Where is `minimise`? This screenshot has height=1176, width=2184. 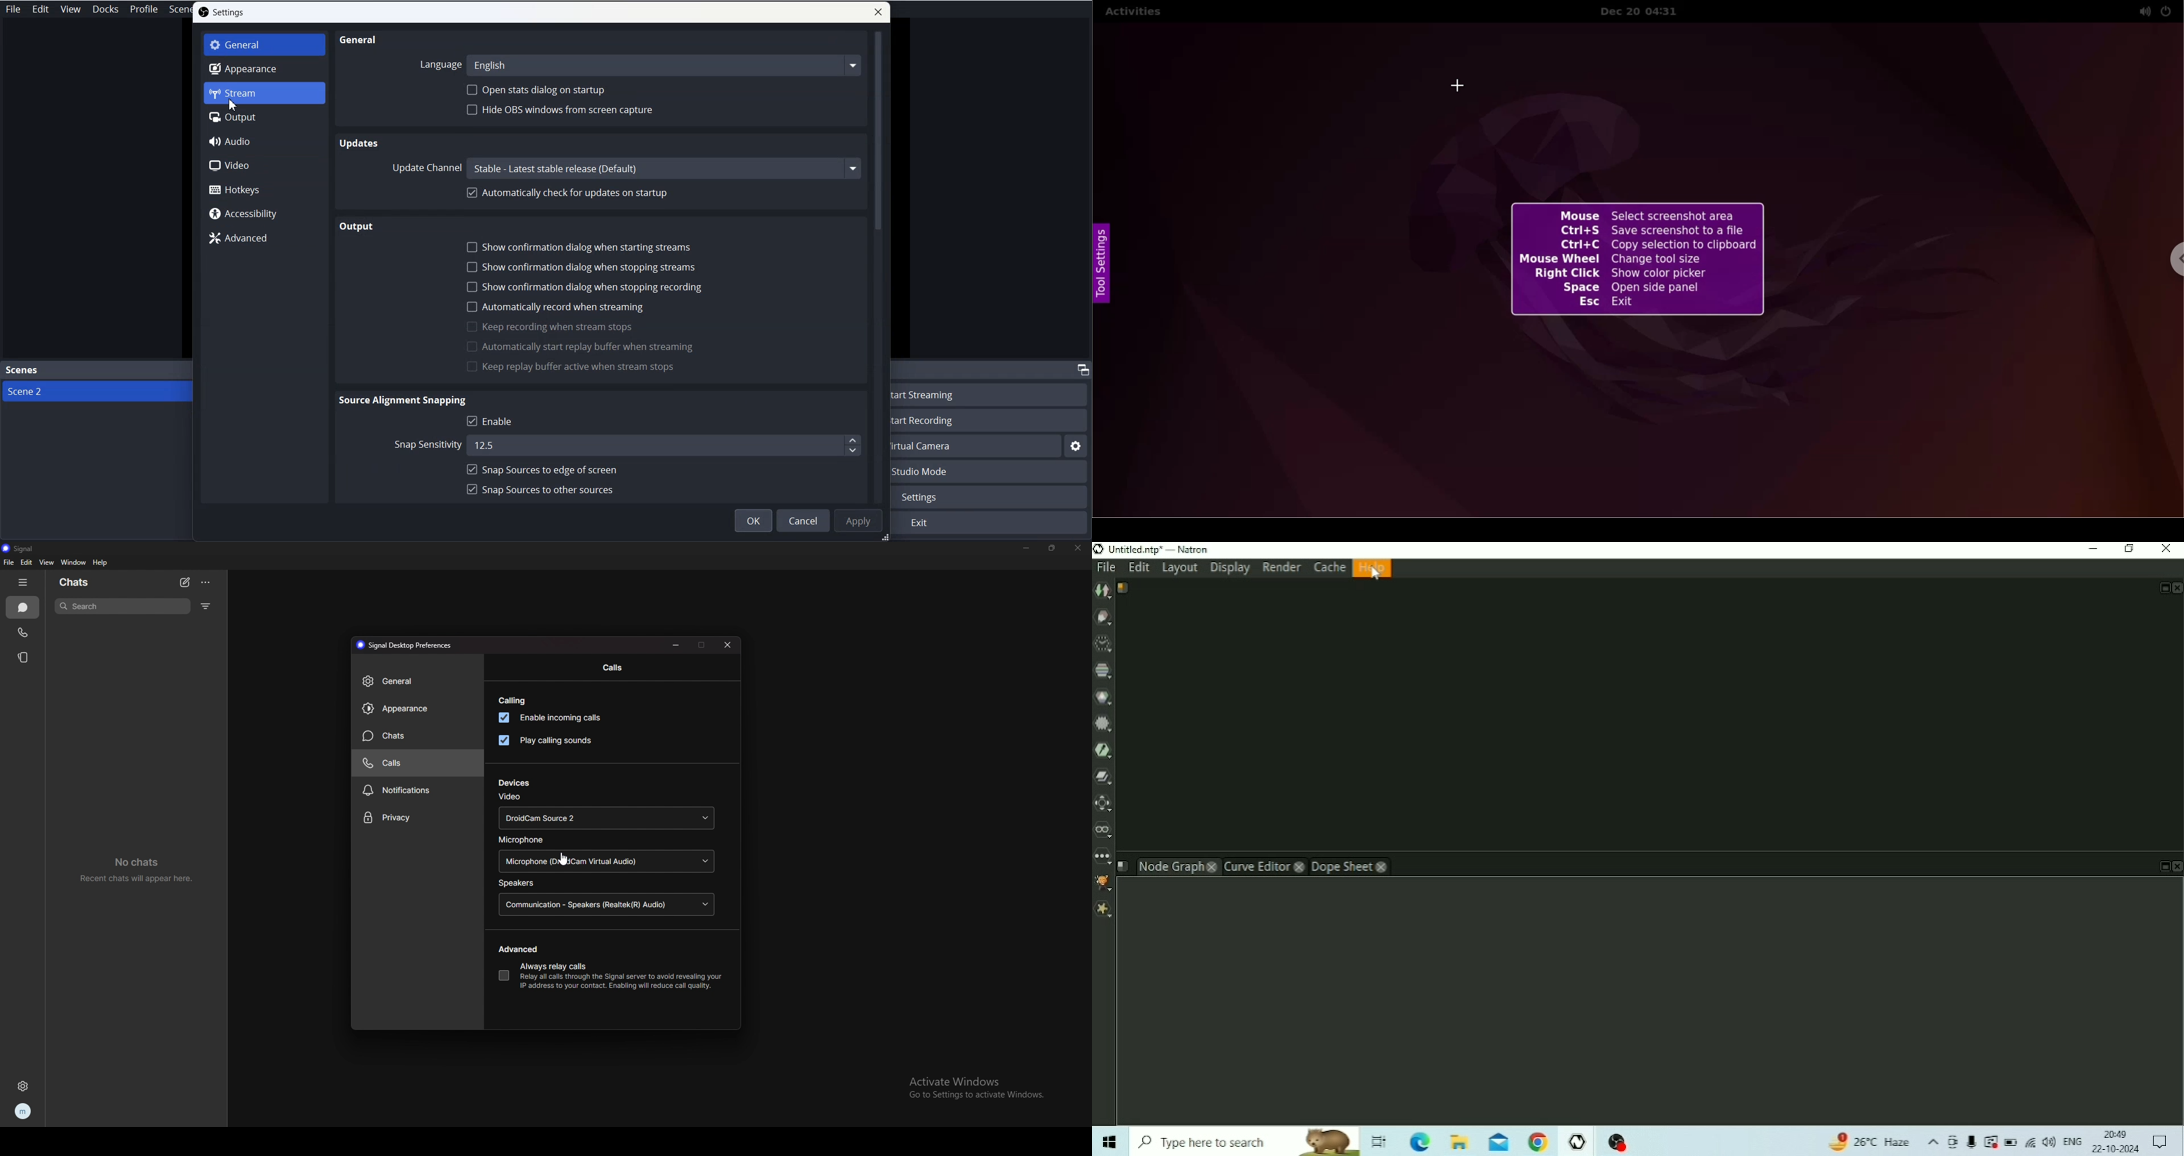
minimise is located at coordinates (1081, 369).